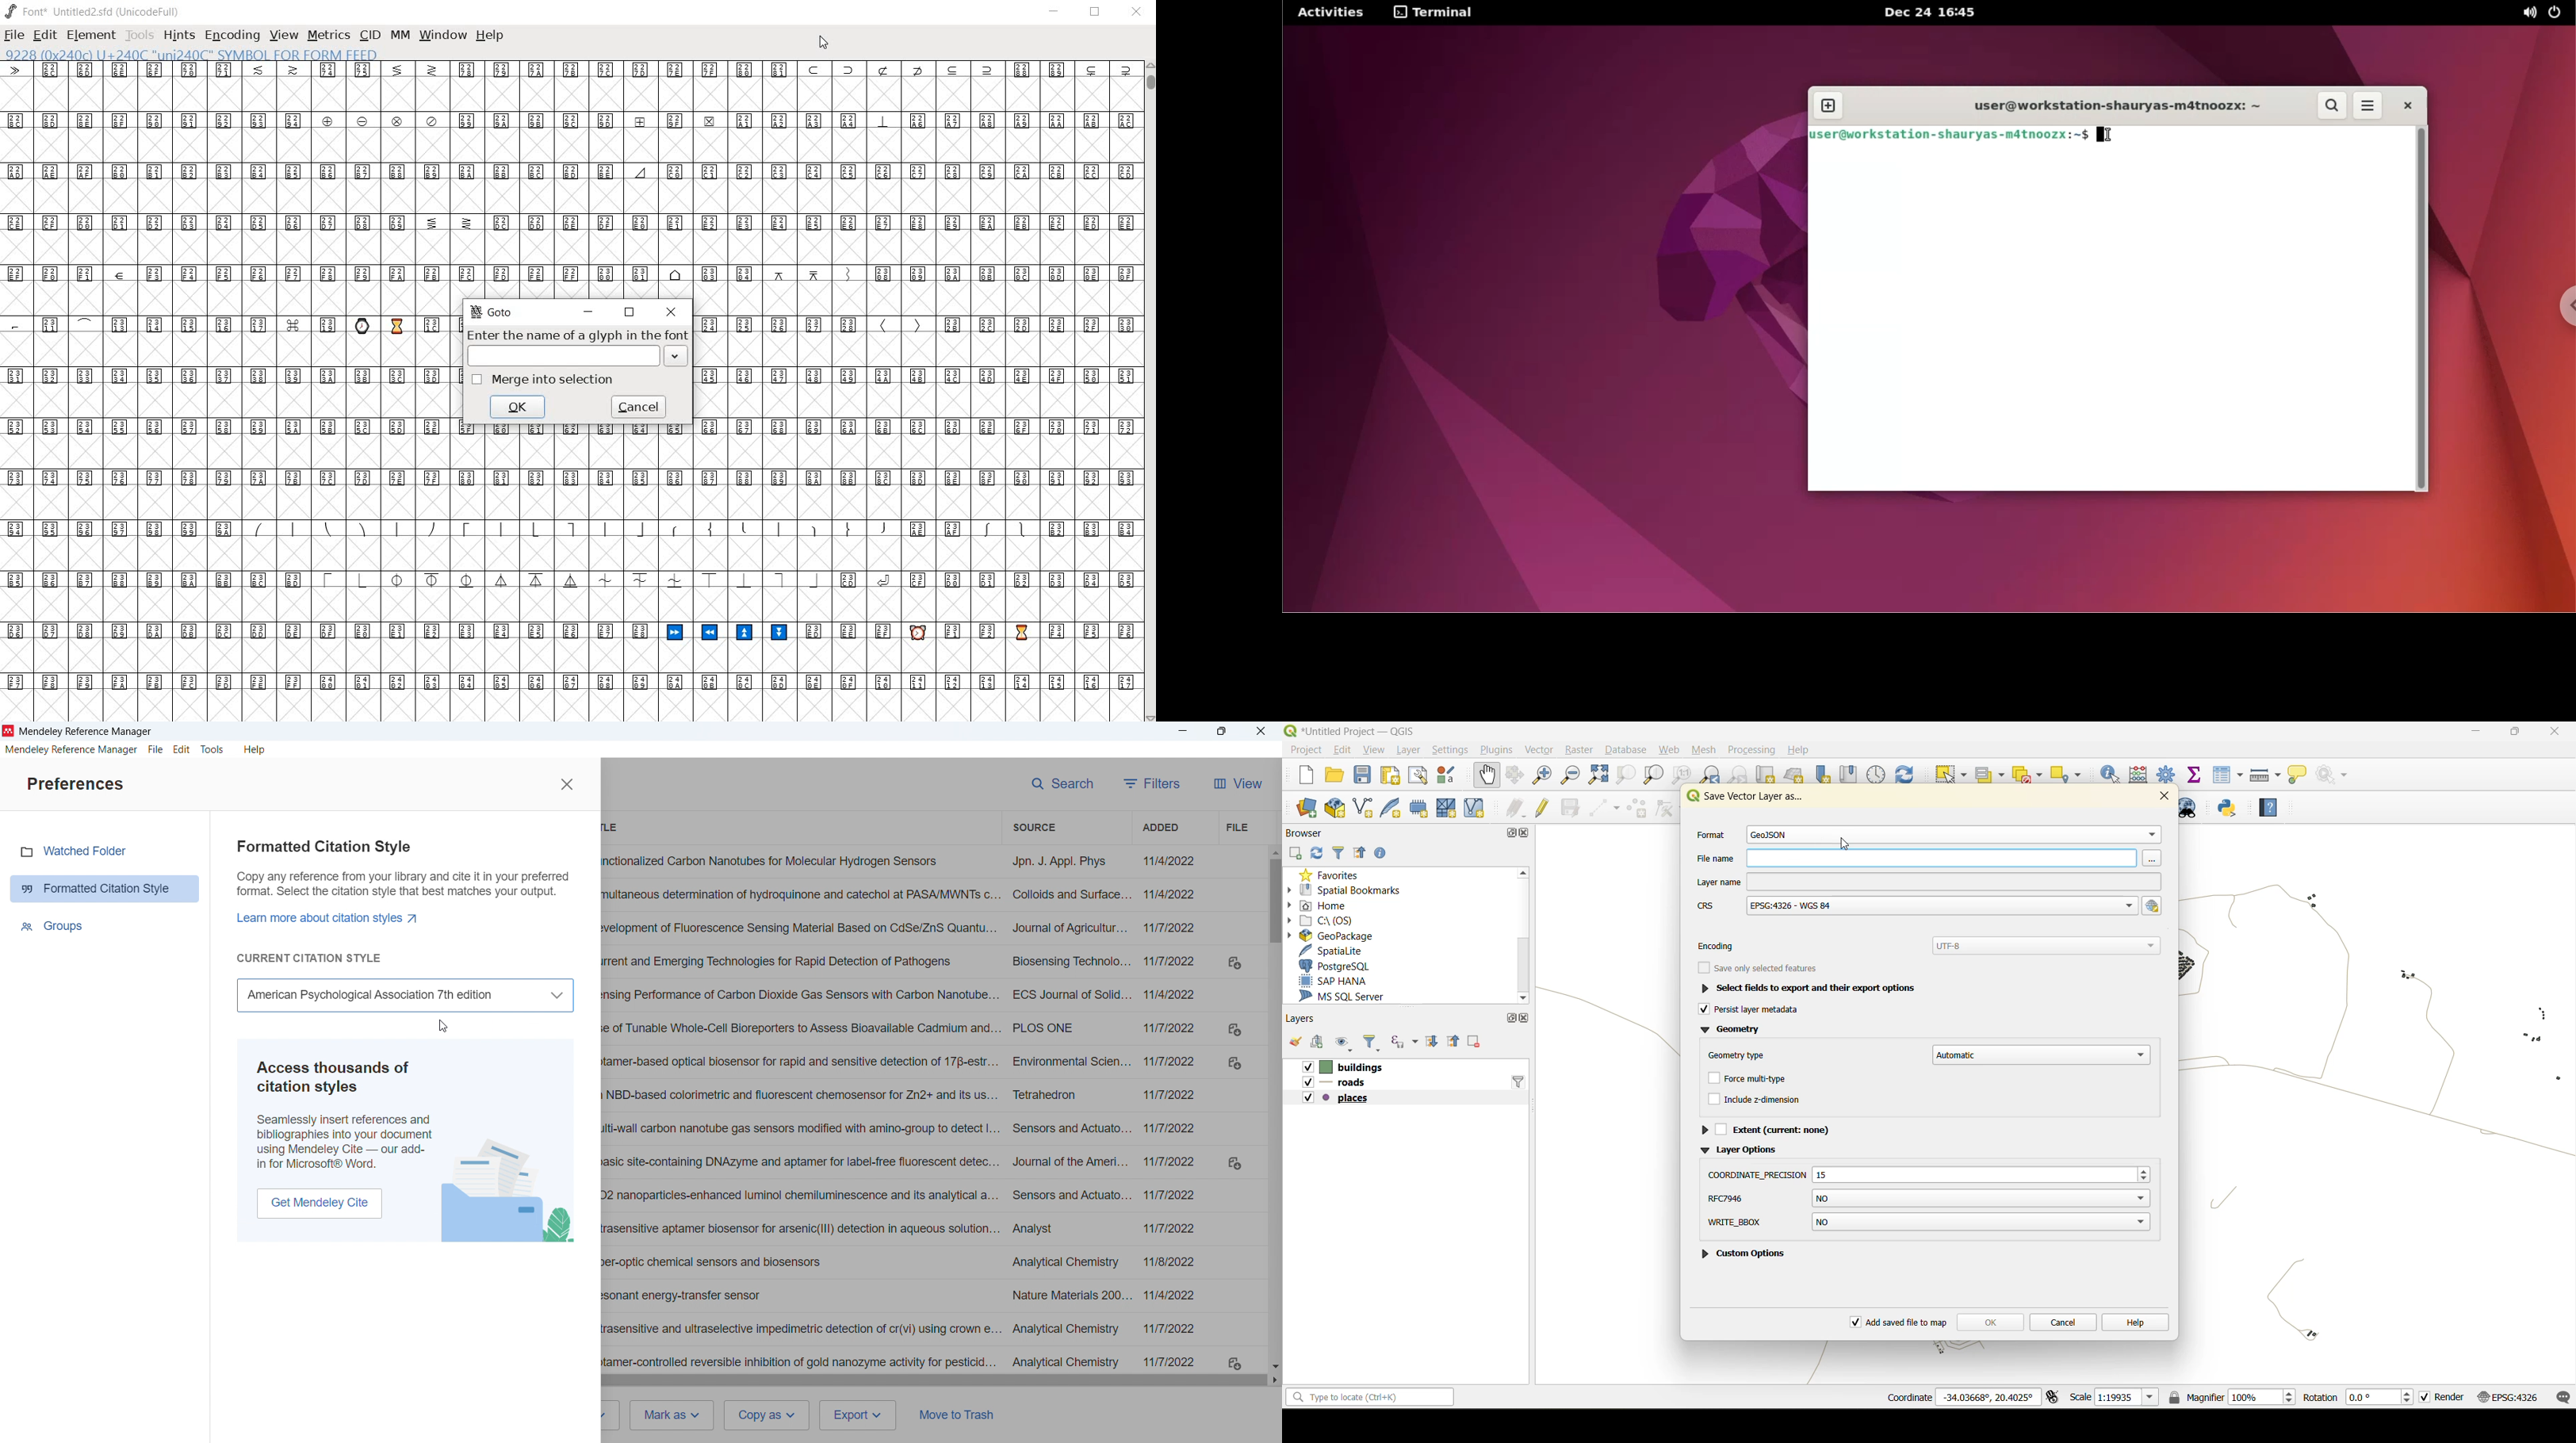 This screenshot has height=1456, width=2576. I want to click on settings, so click(1452, 748).